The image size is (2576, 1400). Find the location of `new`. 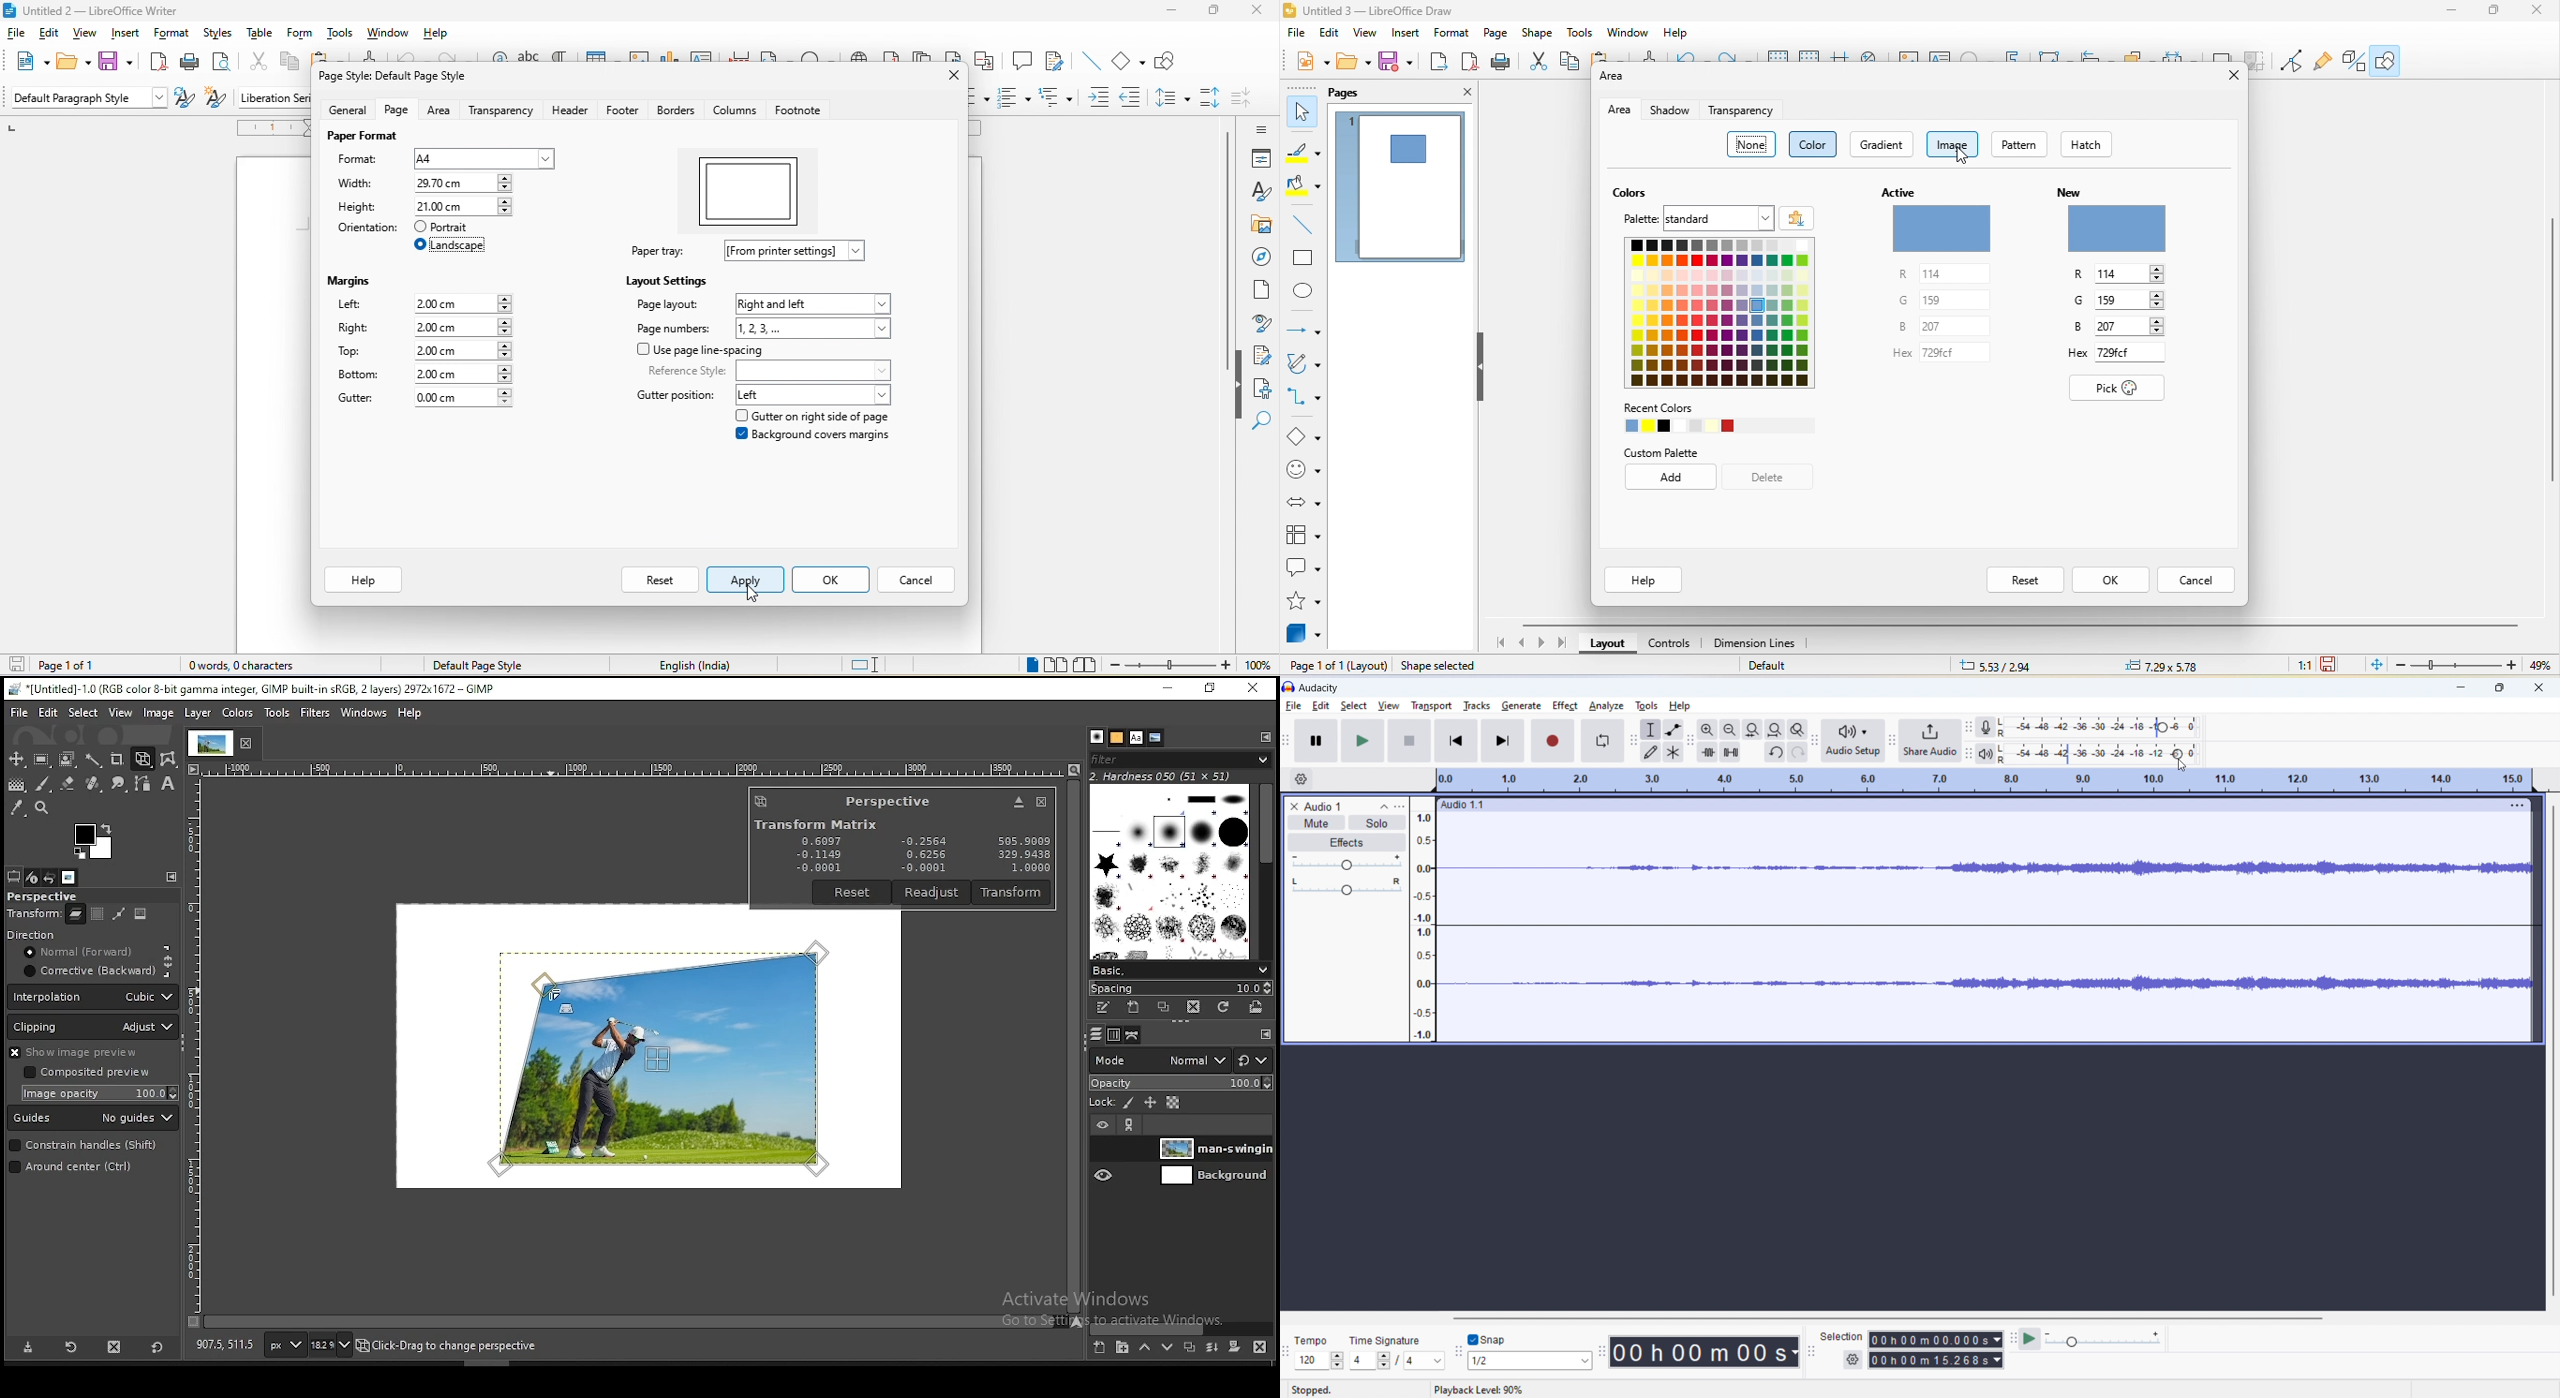

new is located at coordinates (28, 60).